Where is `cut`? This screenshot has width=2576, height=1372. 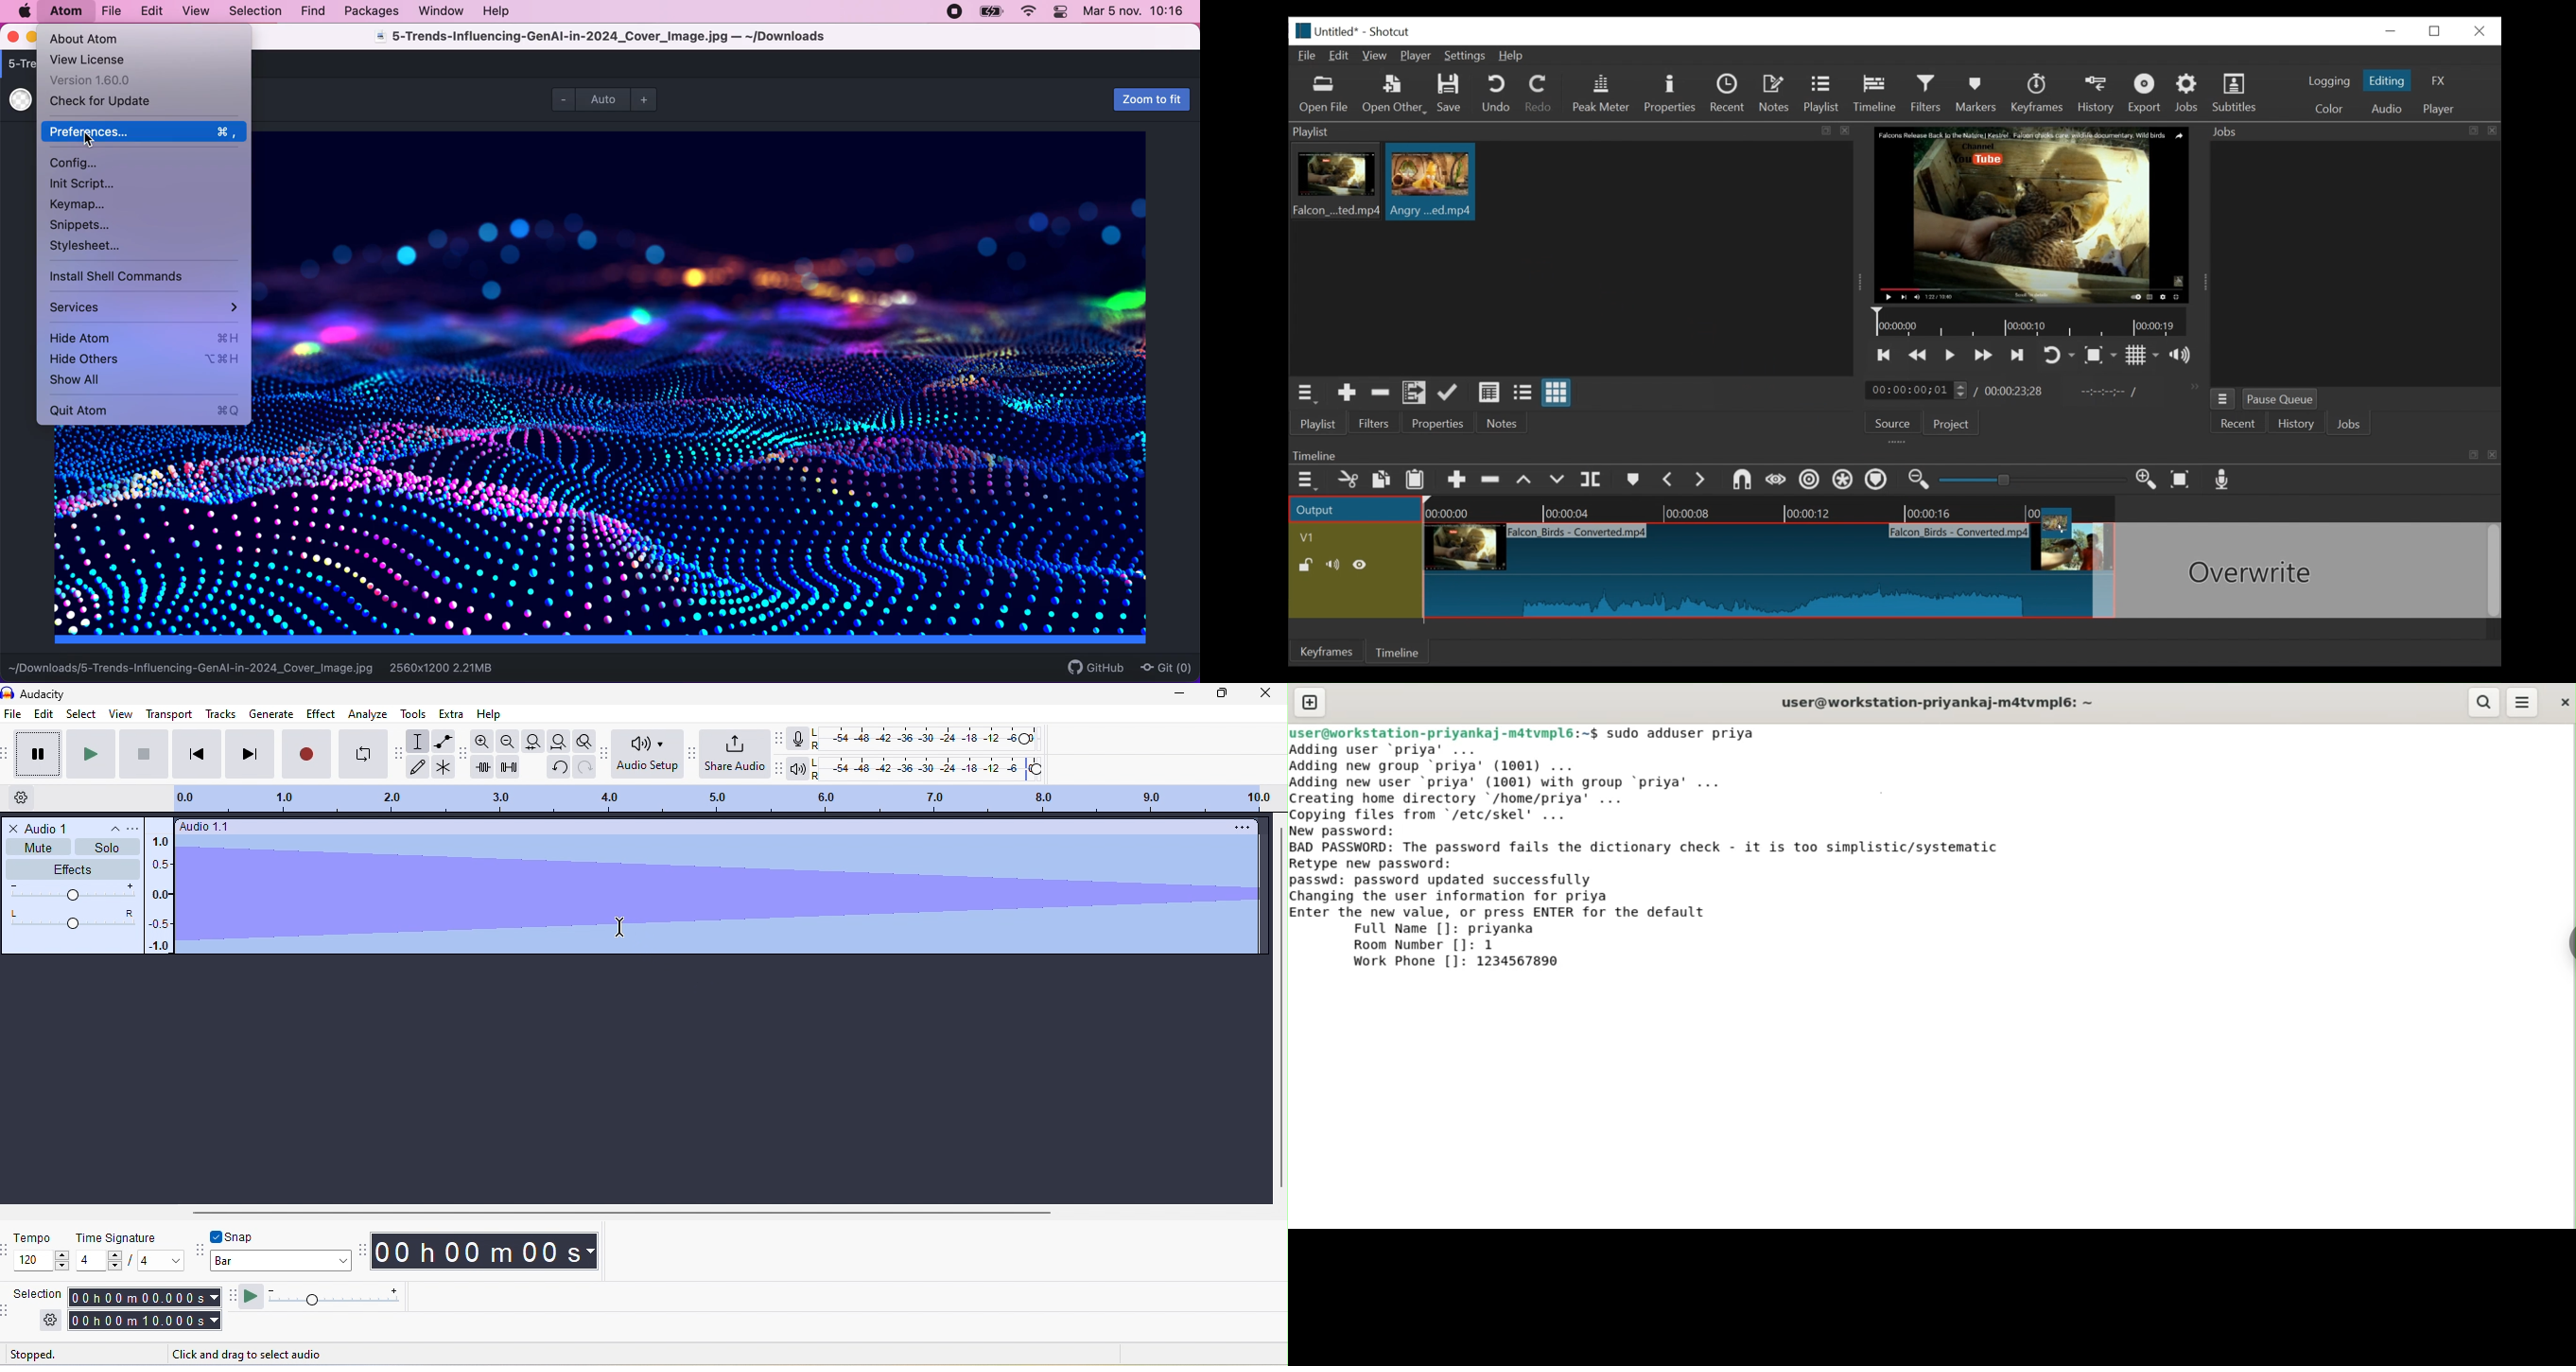 cut is located at coordinates (1347, 481).